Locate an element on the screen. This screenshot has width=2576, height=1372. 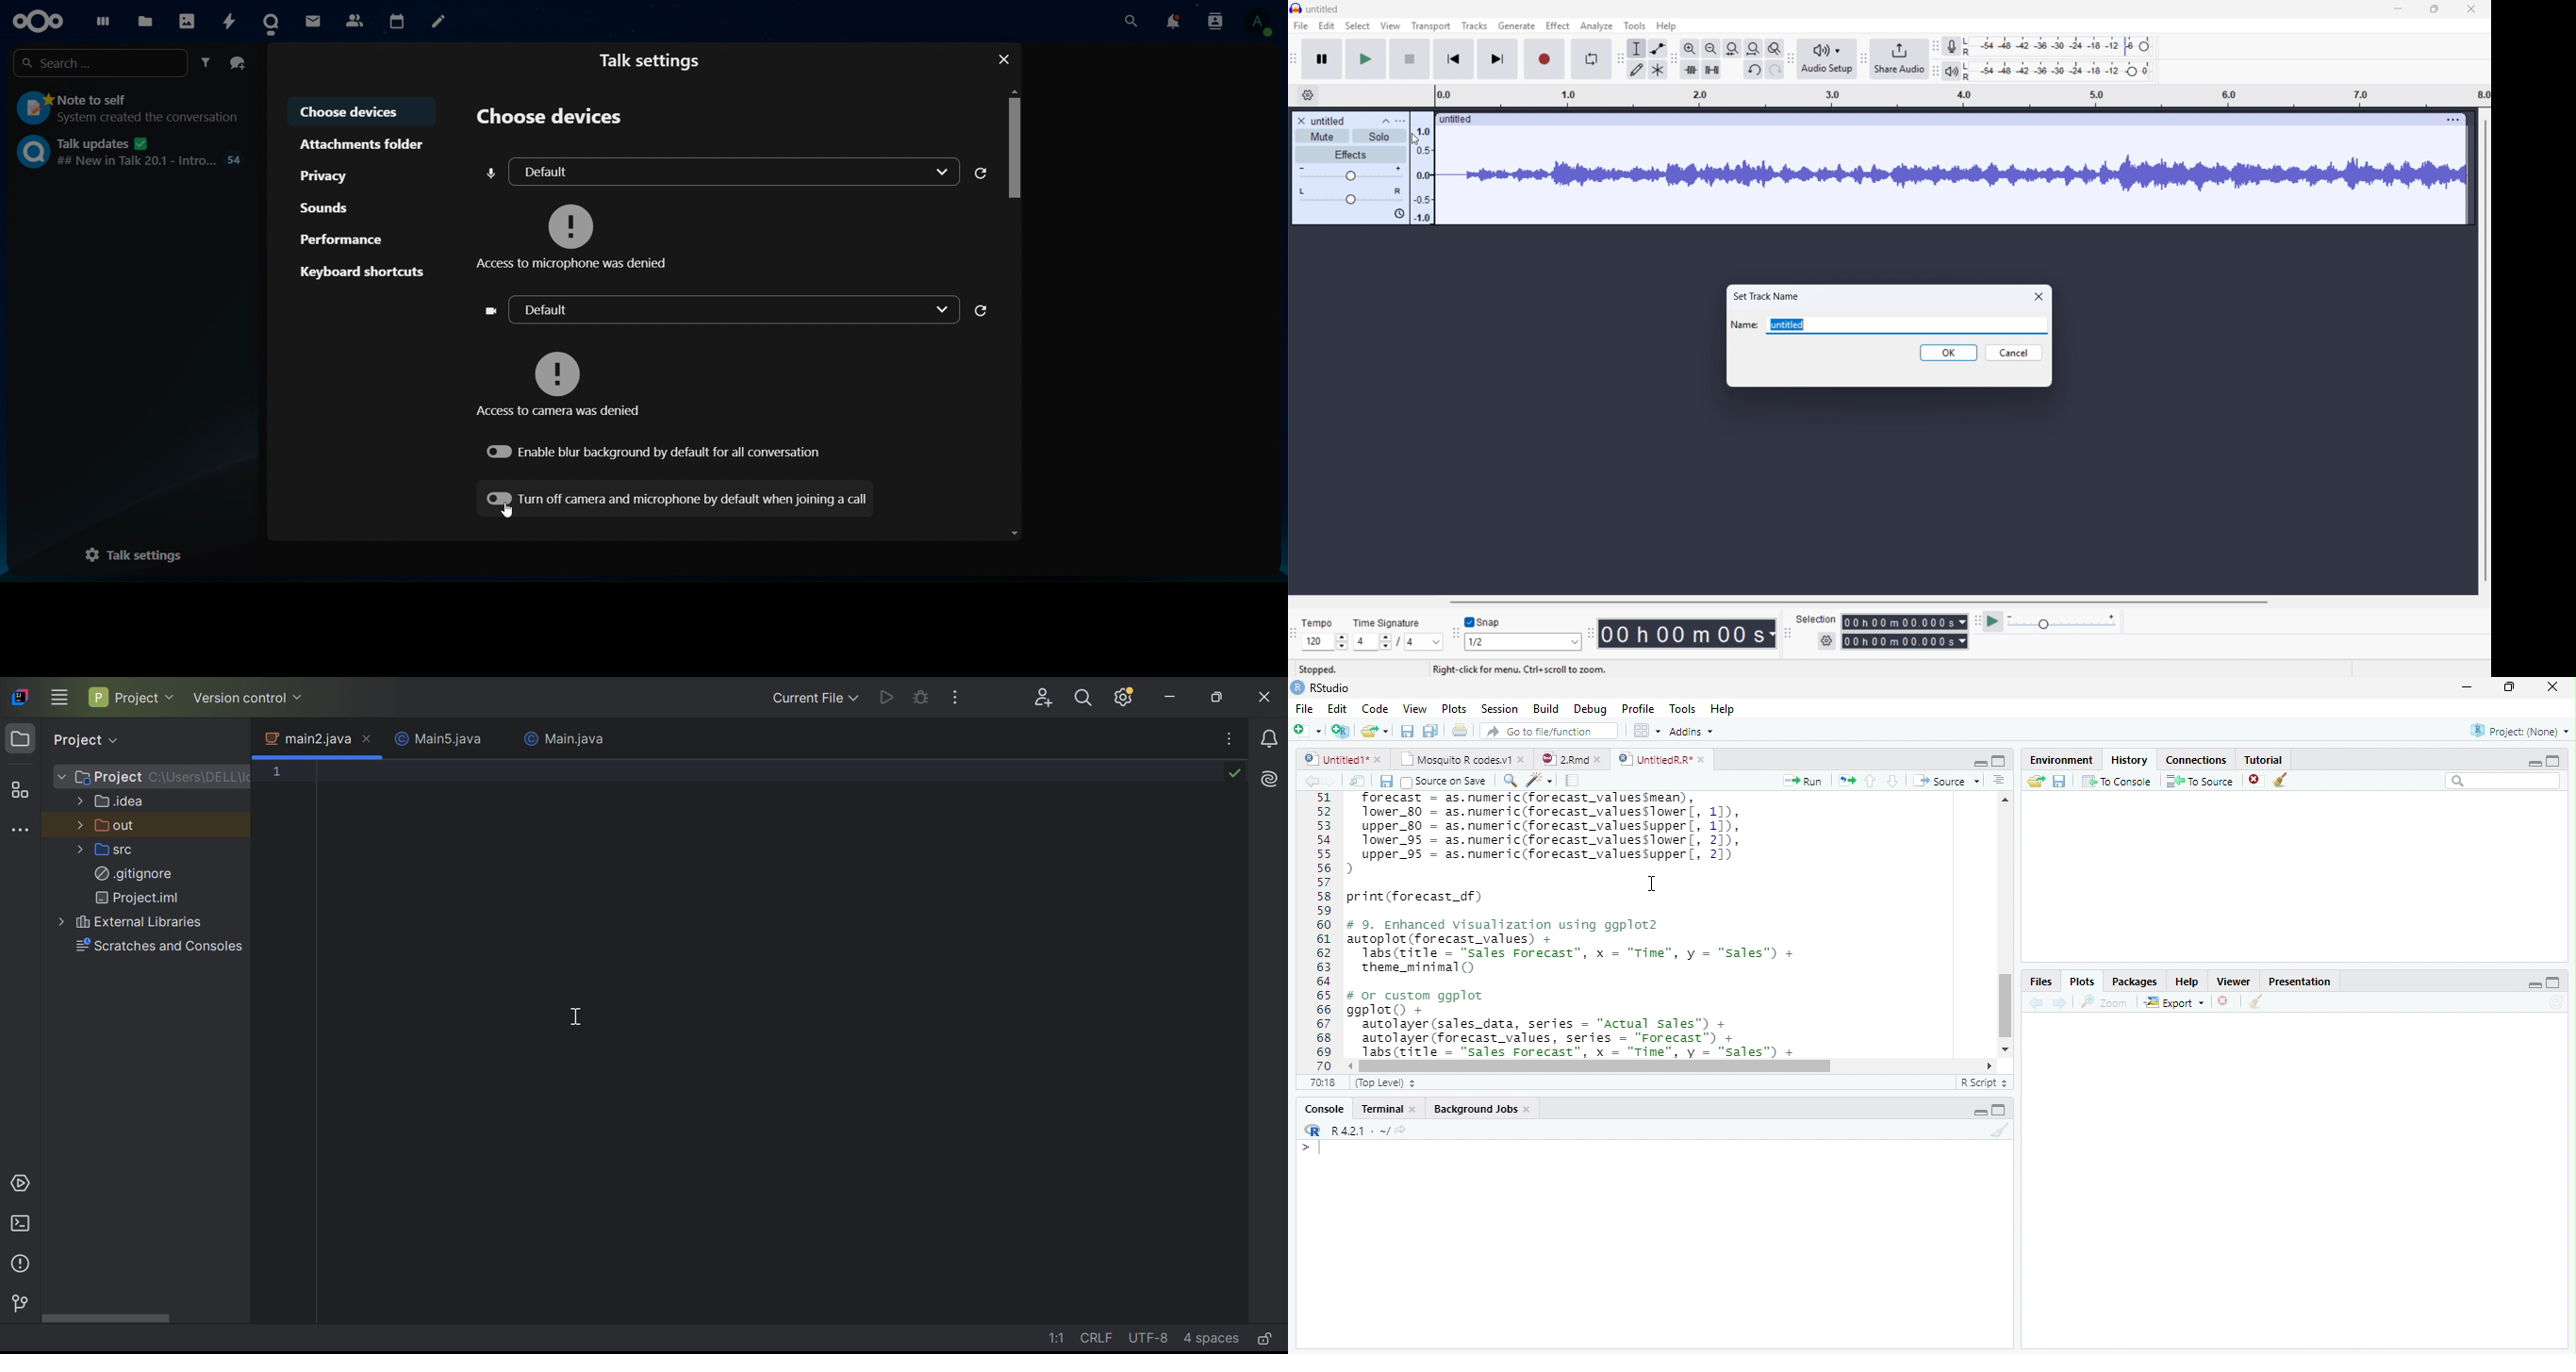
Next is located at coordinates (1330, 781).